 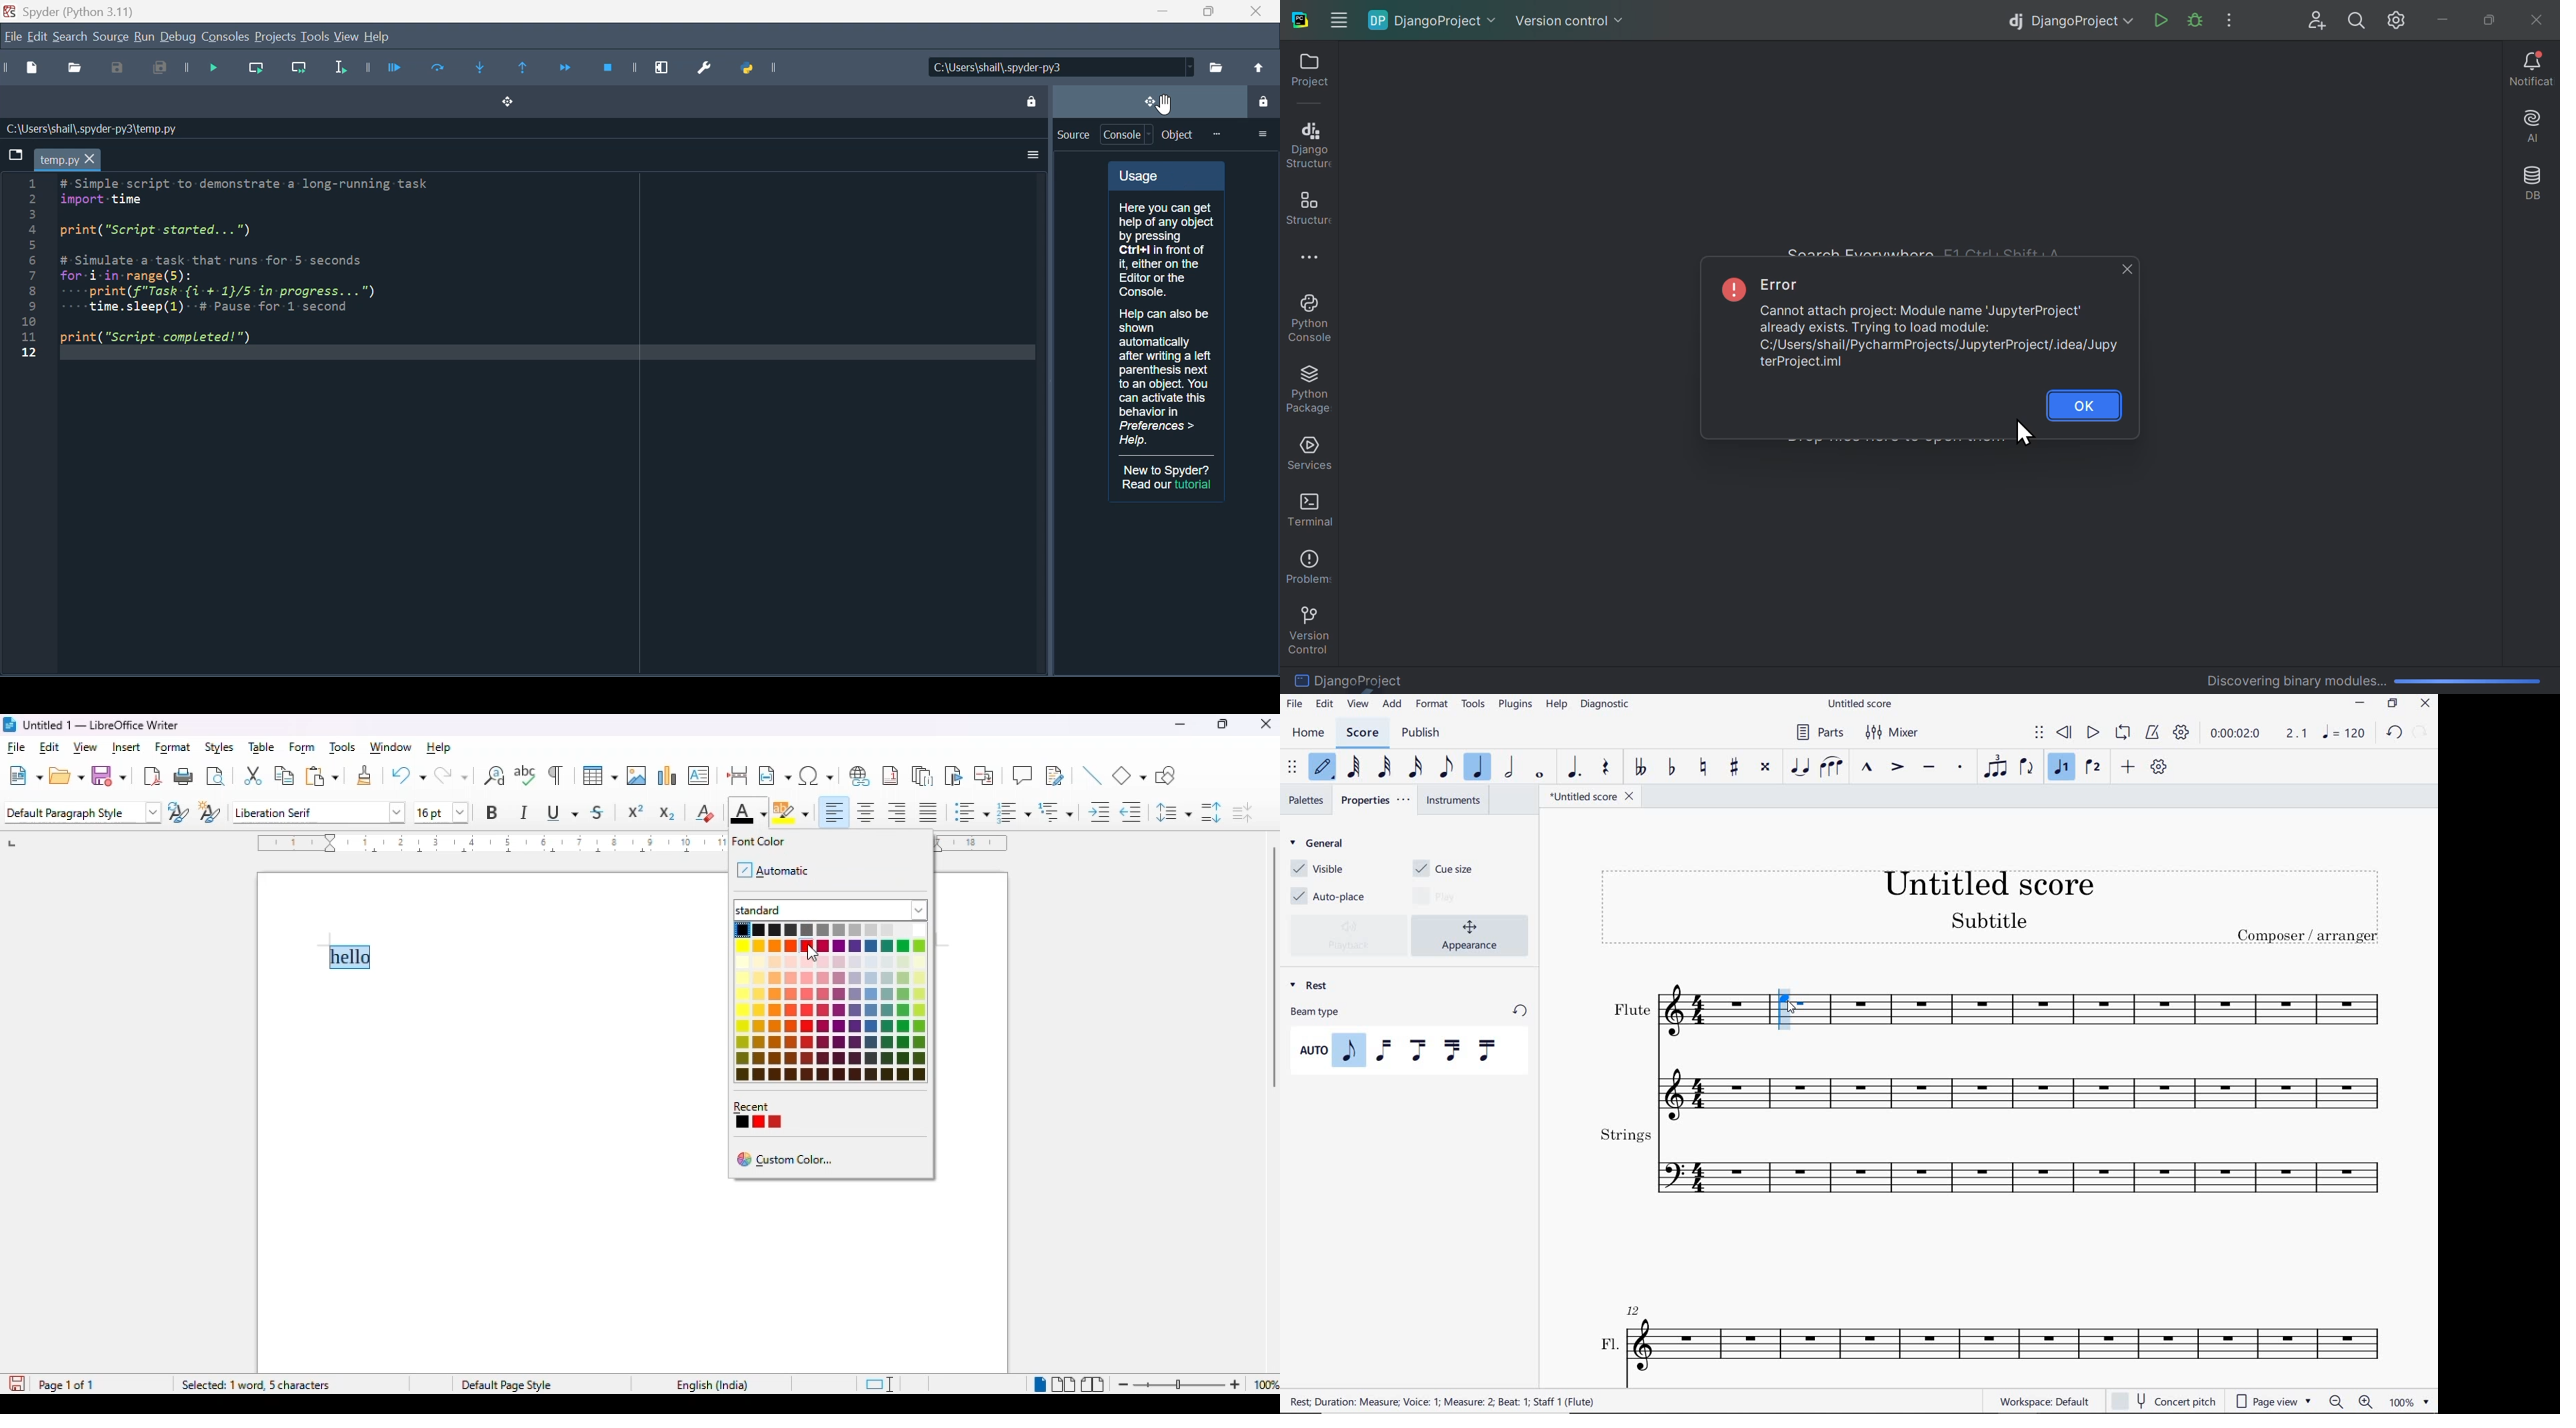 I want to click on view, so click(x=347, y=37).